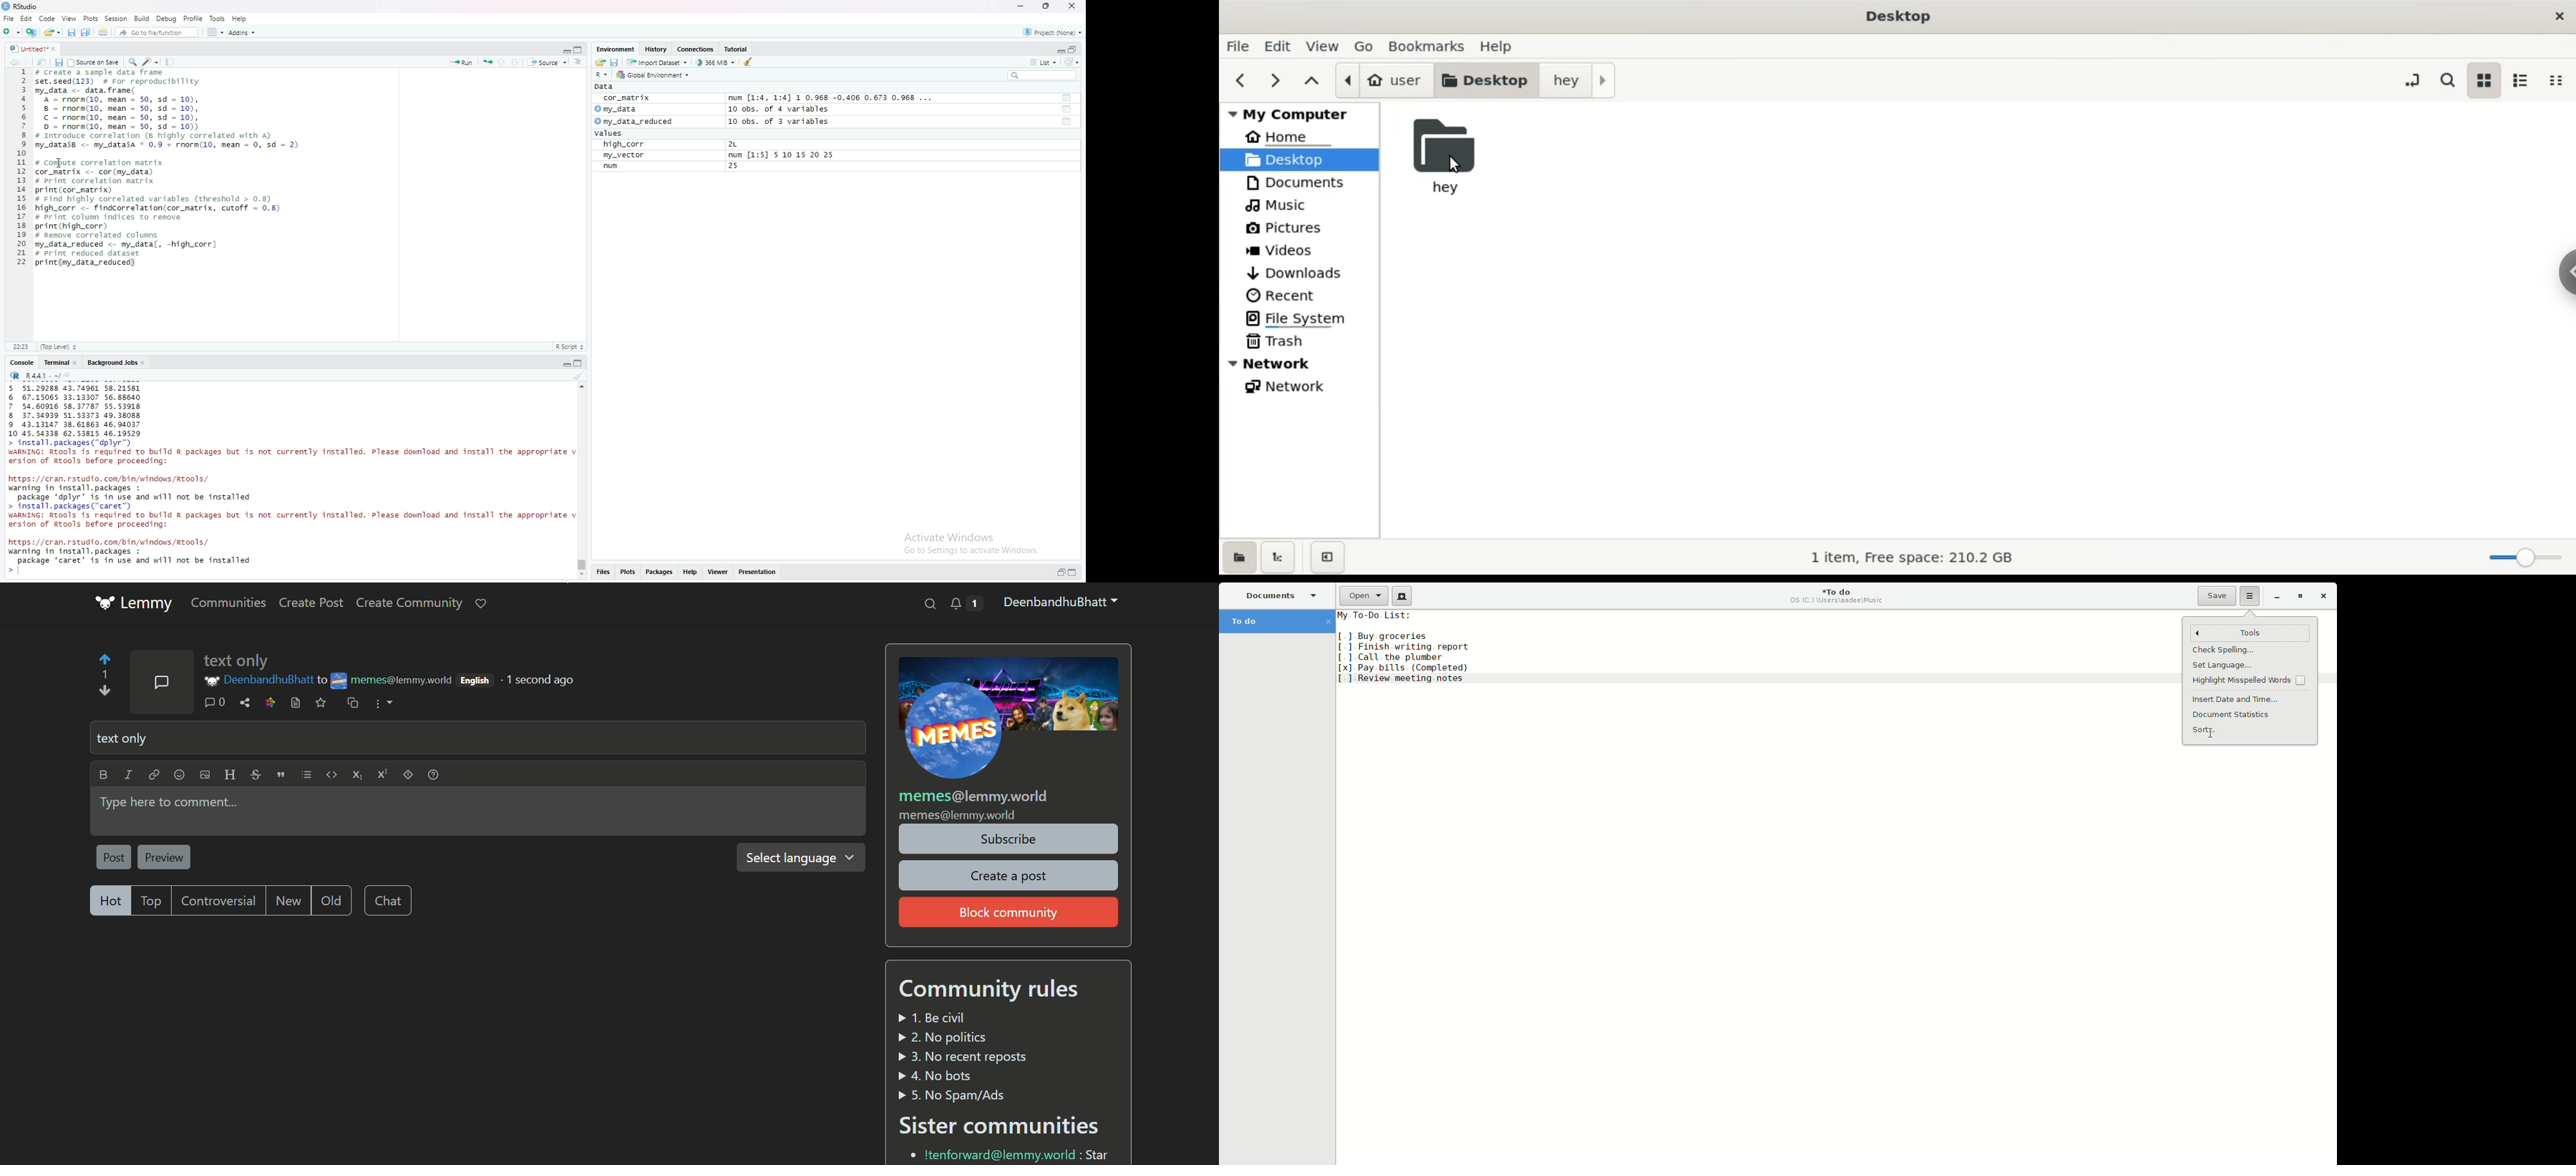 Image resolution: width=2576 pixels, height=1176 pixels. What do you see at coordinates (515, 62) in the screenshot?
I see `Down ` at bounding box center [515, 62].